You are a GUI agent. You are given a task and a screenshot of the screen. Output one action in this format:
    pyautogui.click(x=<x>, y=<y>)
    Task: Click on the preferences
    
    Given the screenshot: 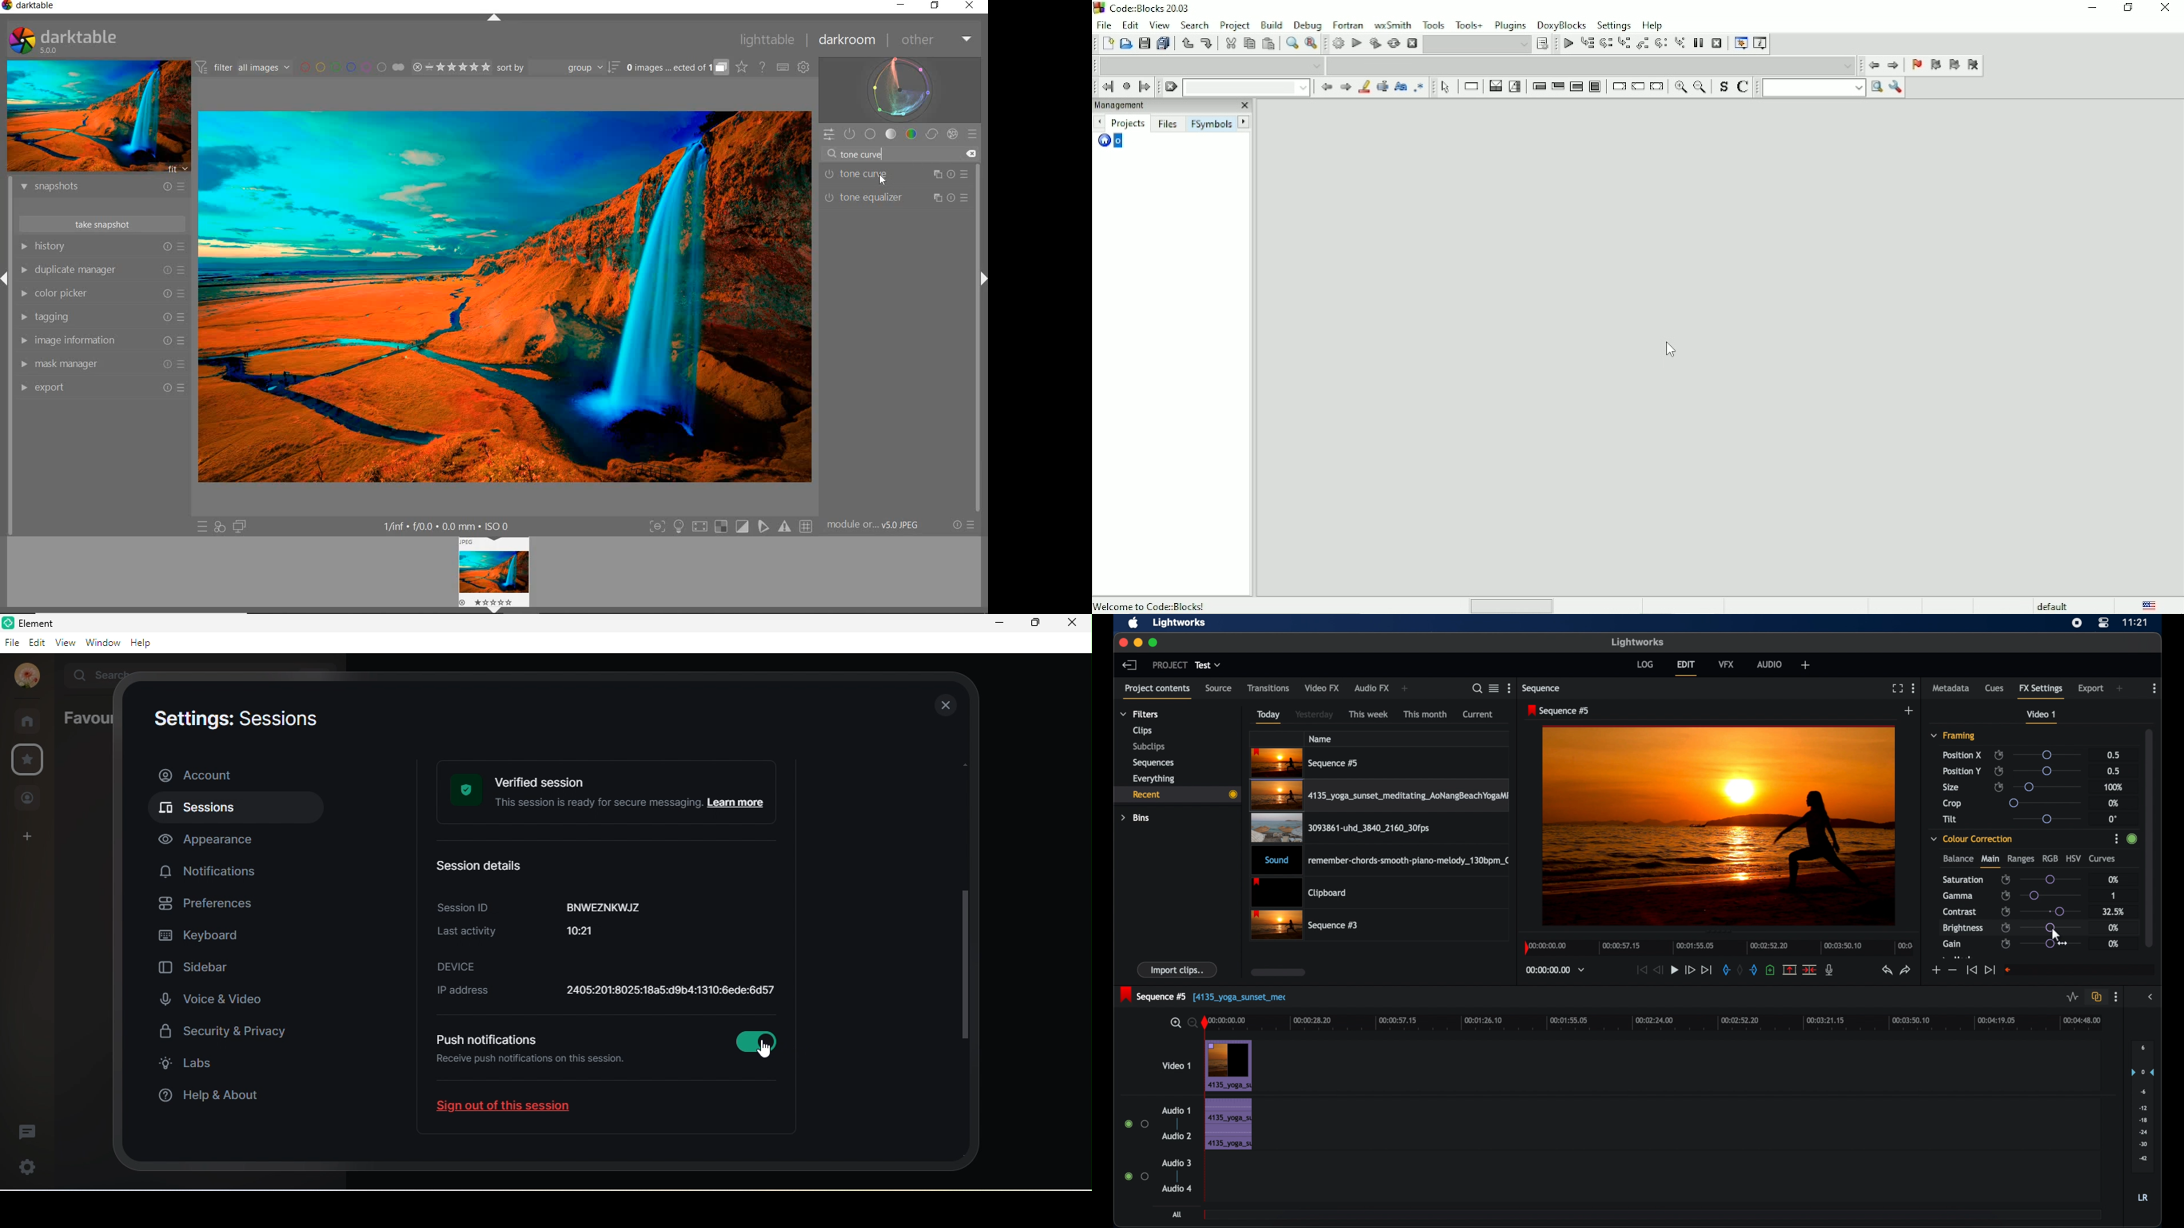 What is the action you would take?
    pyautogui.click(x=213, y=905)
    